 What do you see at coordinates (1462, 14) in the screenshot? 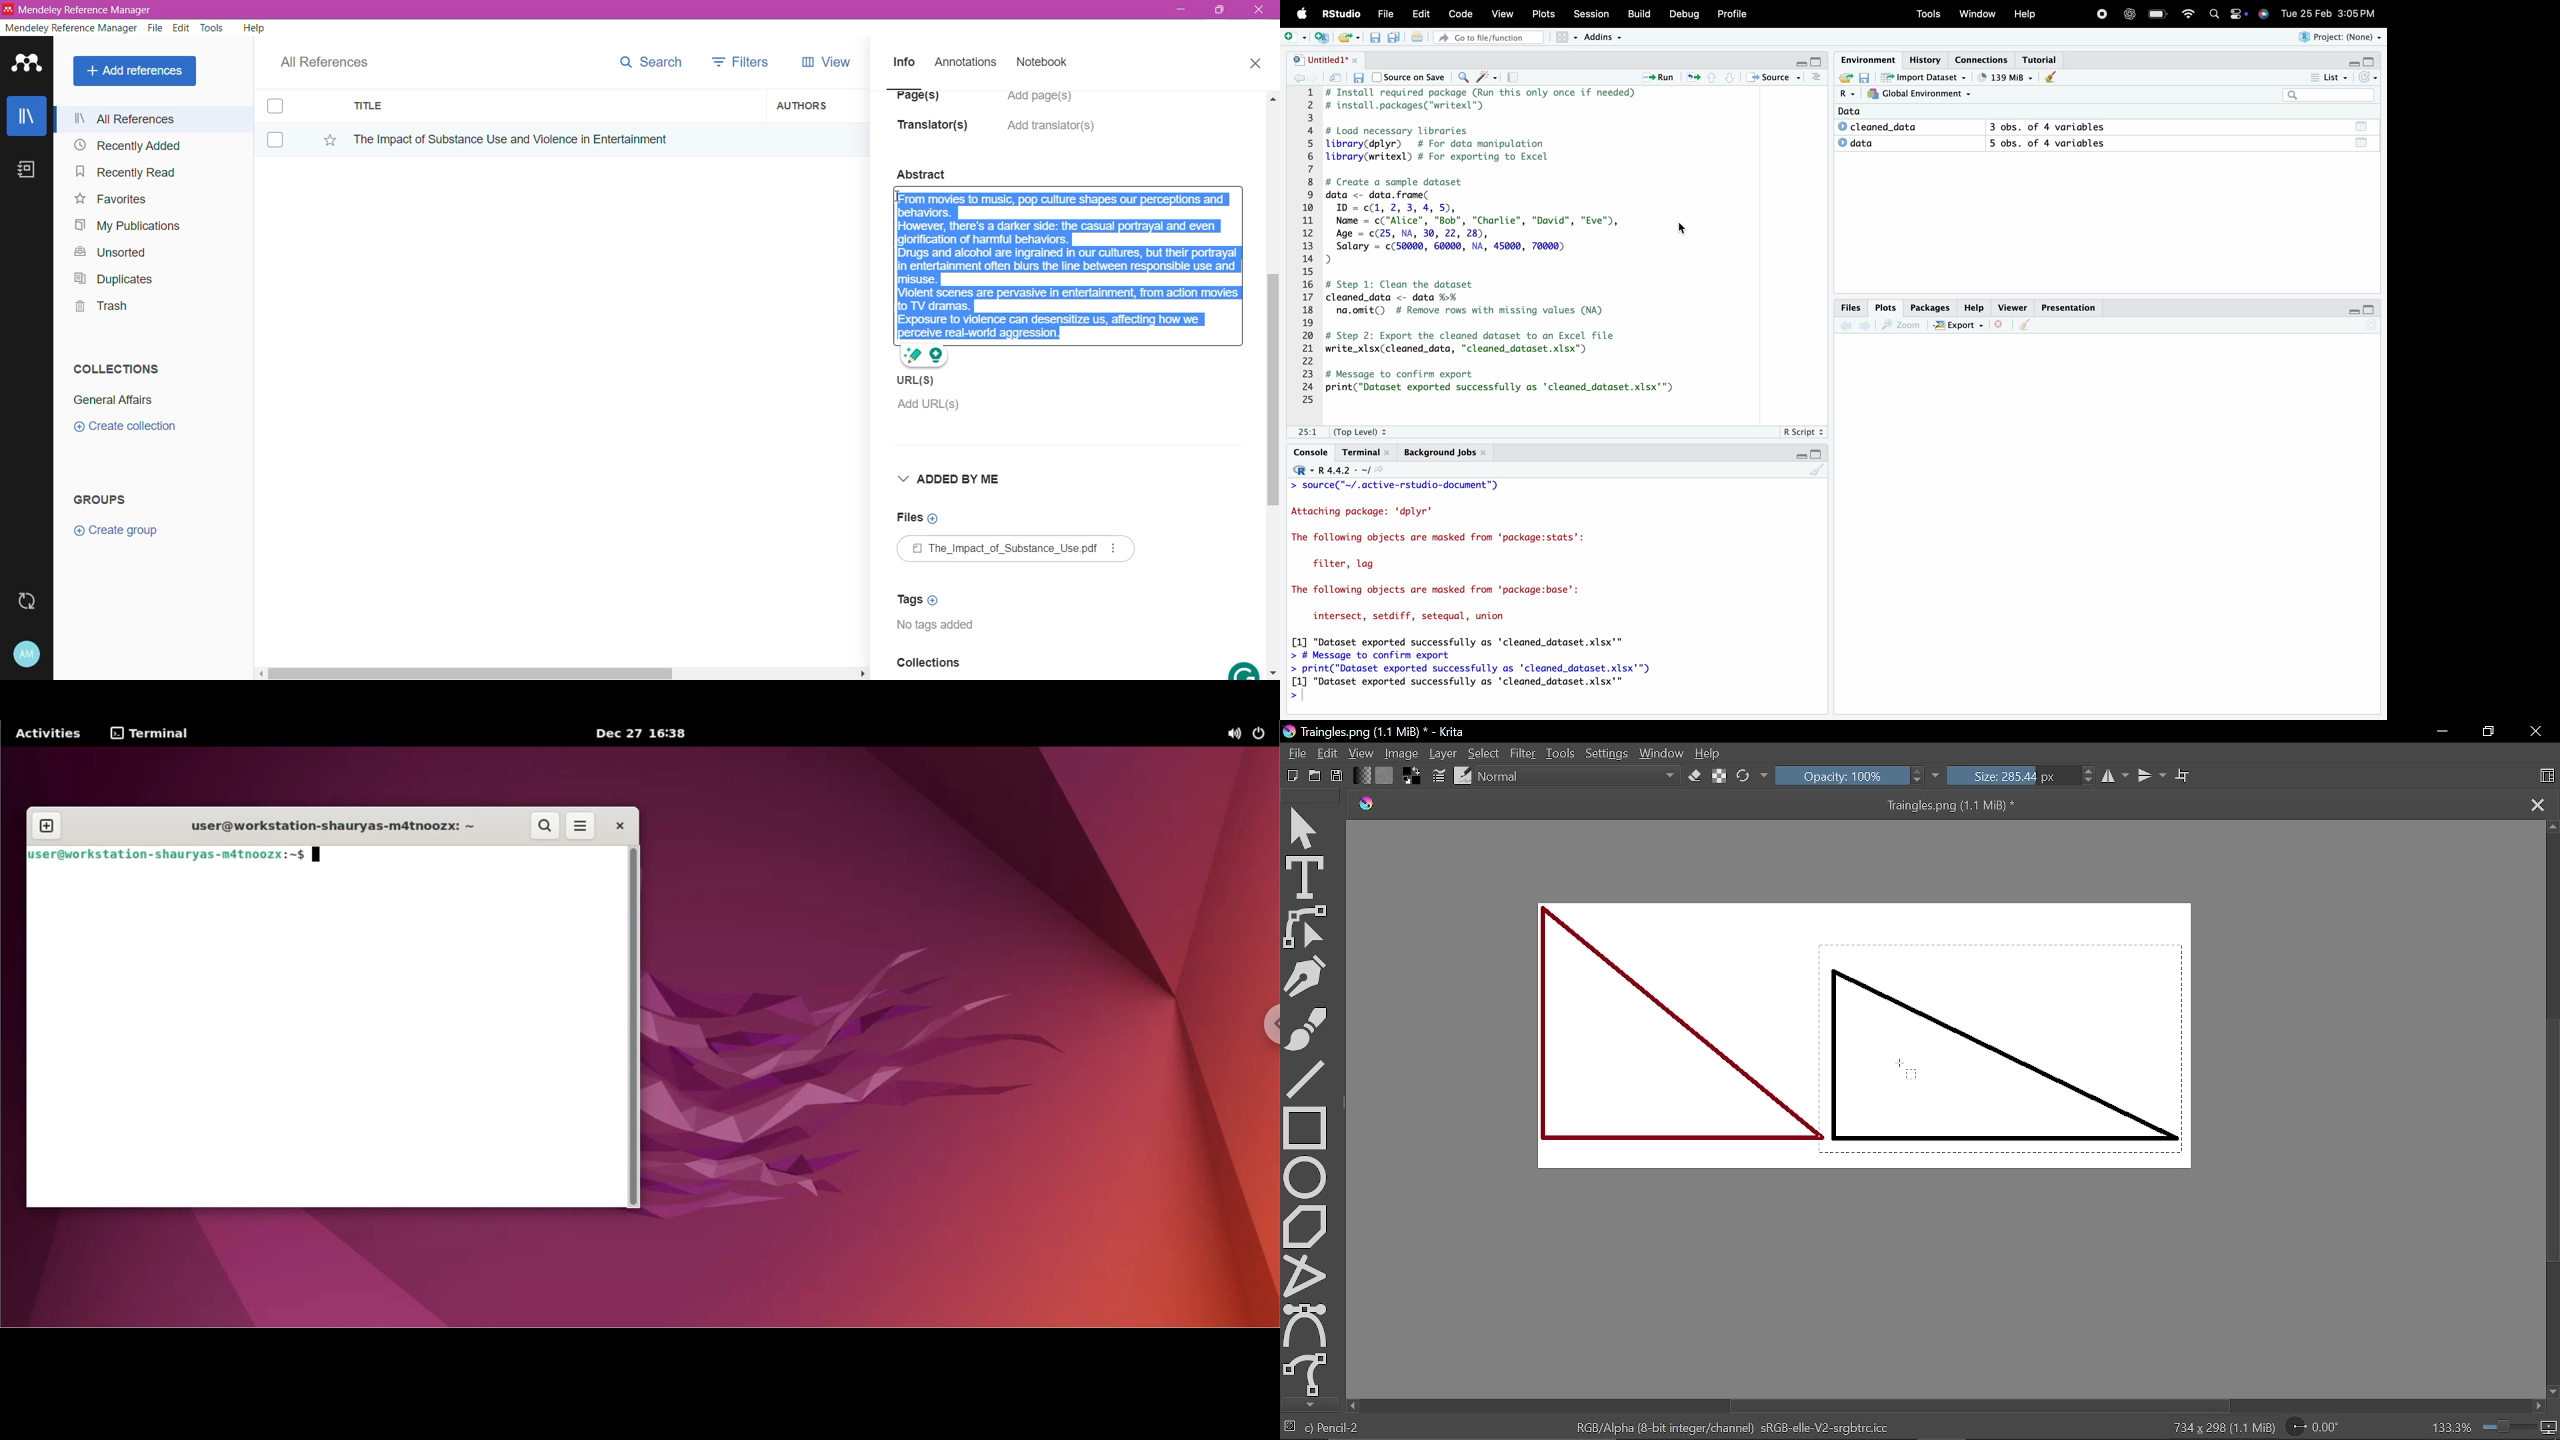
I see `Code` at bounding box center [1462, 14].